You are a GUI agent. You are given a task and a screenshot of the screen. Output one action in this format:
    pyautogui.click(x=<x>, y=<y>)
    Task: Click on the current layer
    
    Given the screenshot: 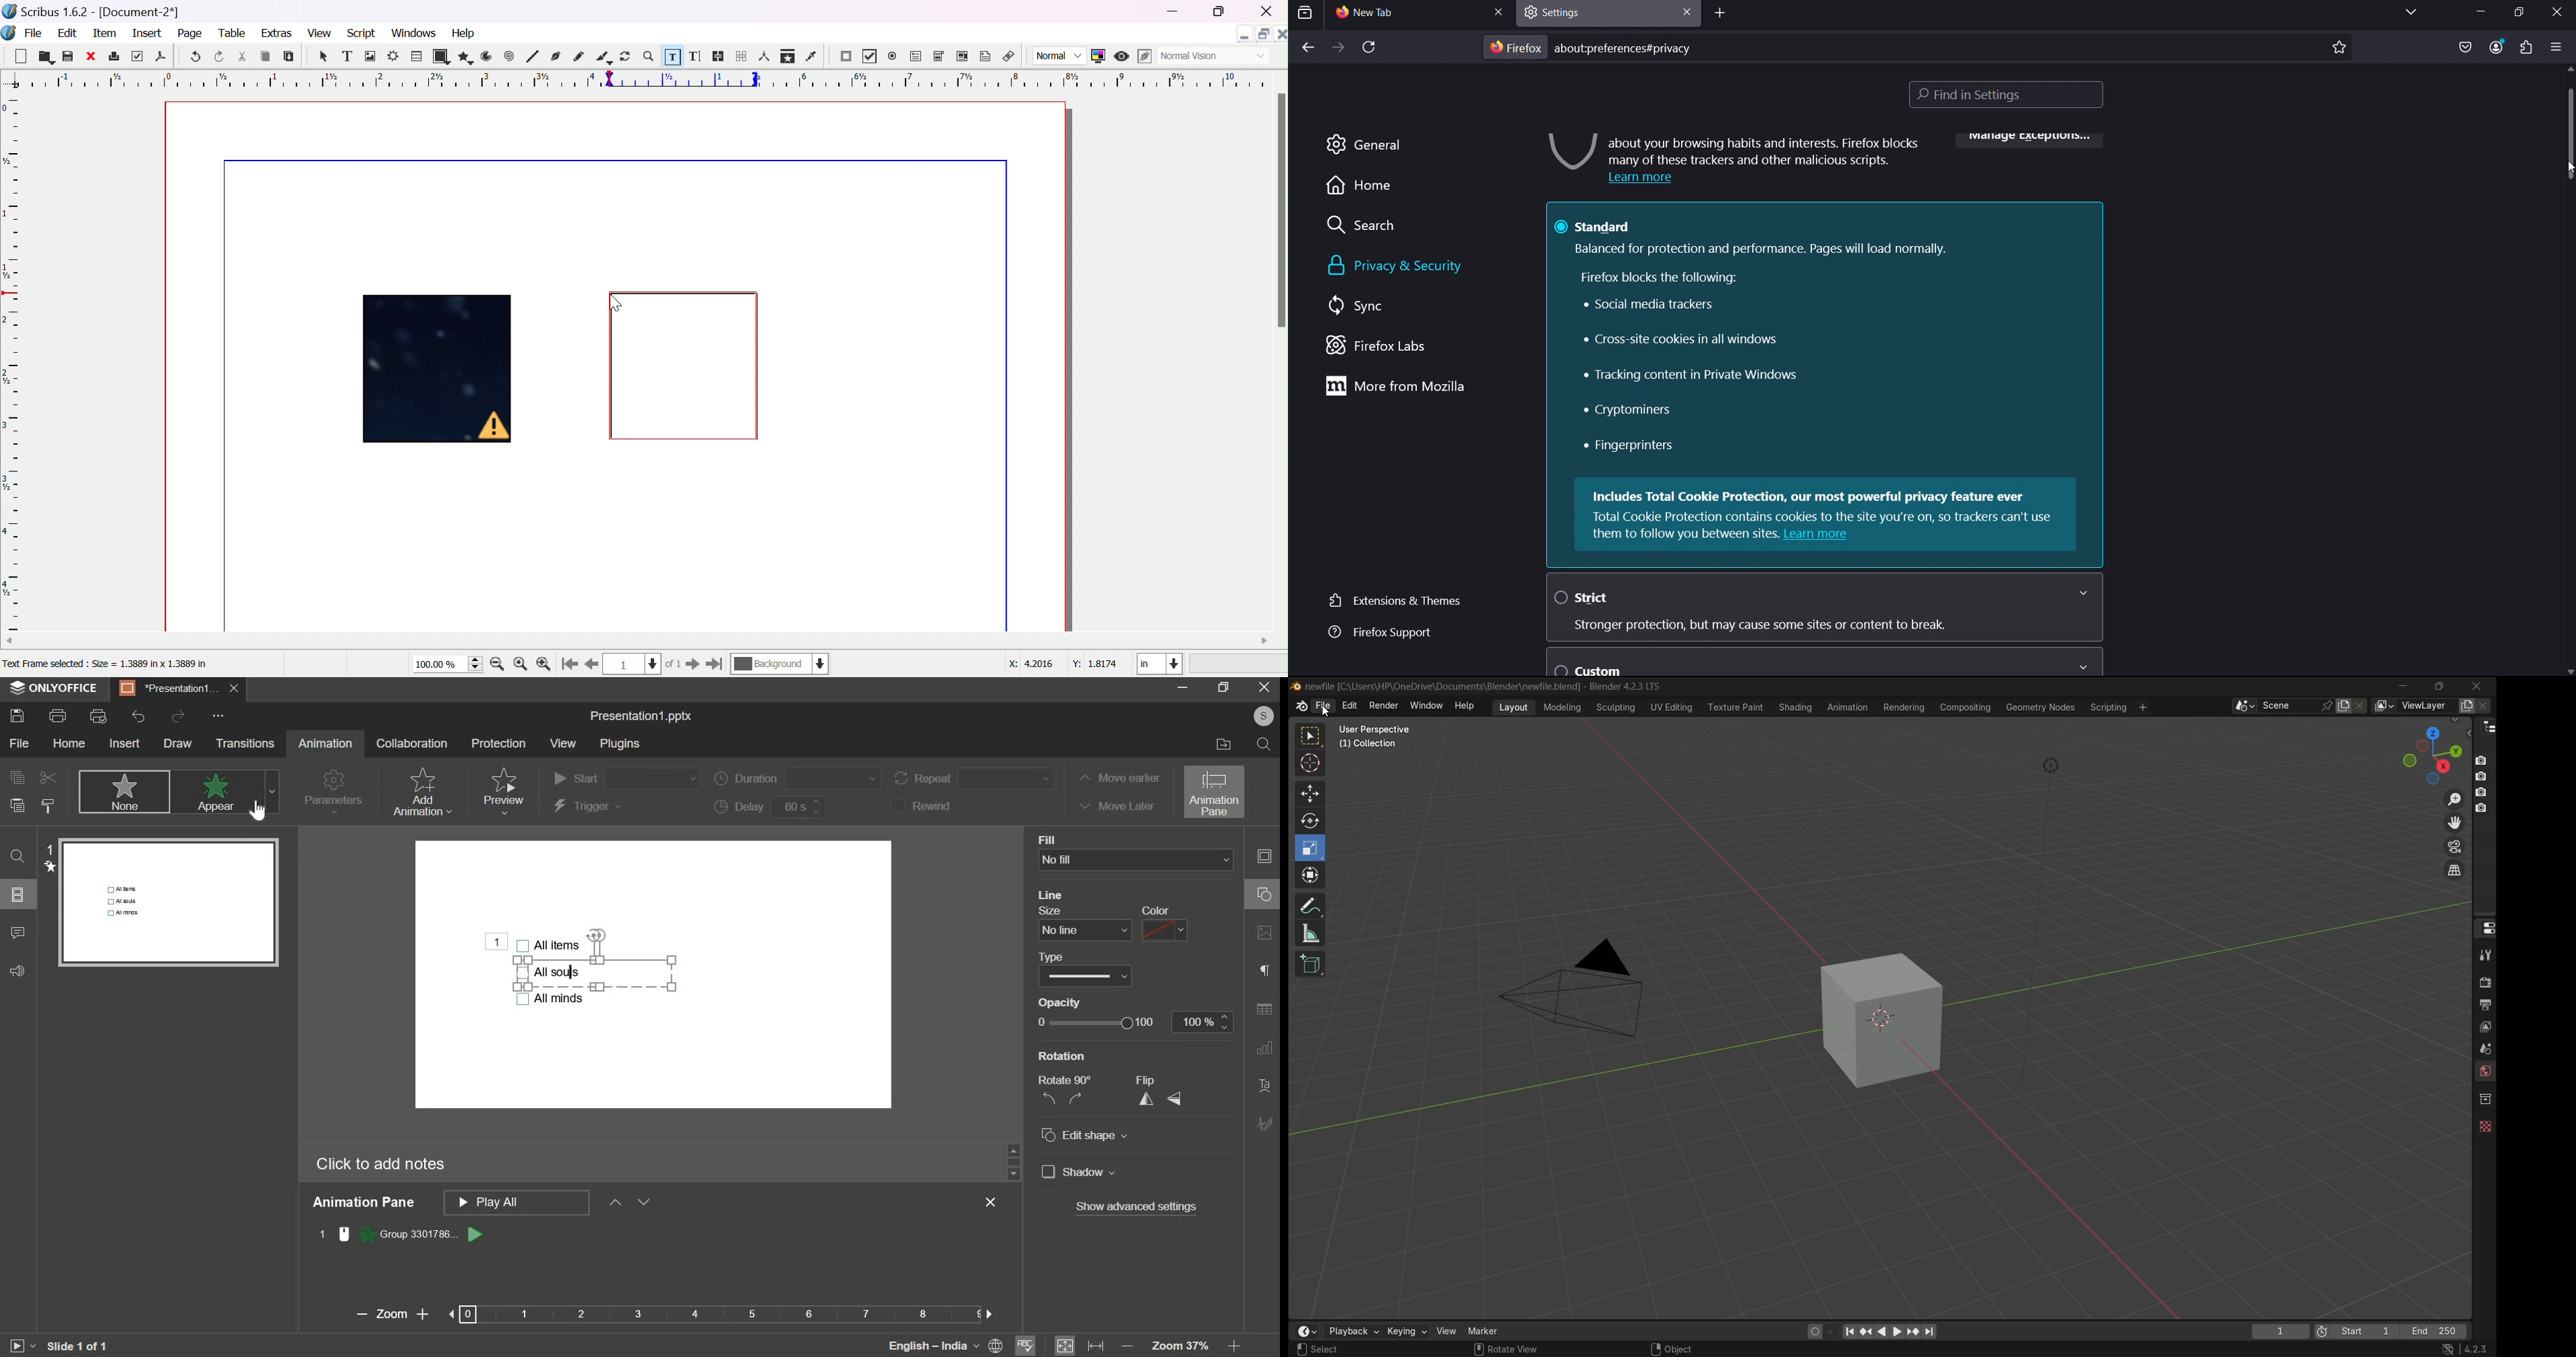 What is the action you would take?
    pyautogui.click(x=780, y=664)
    